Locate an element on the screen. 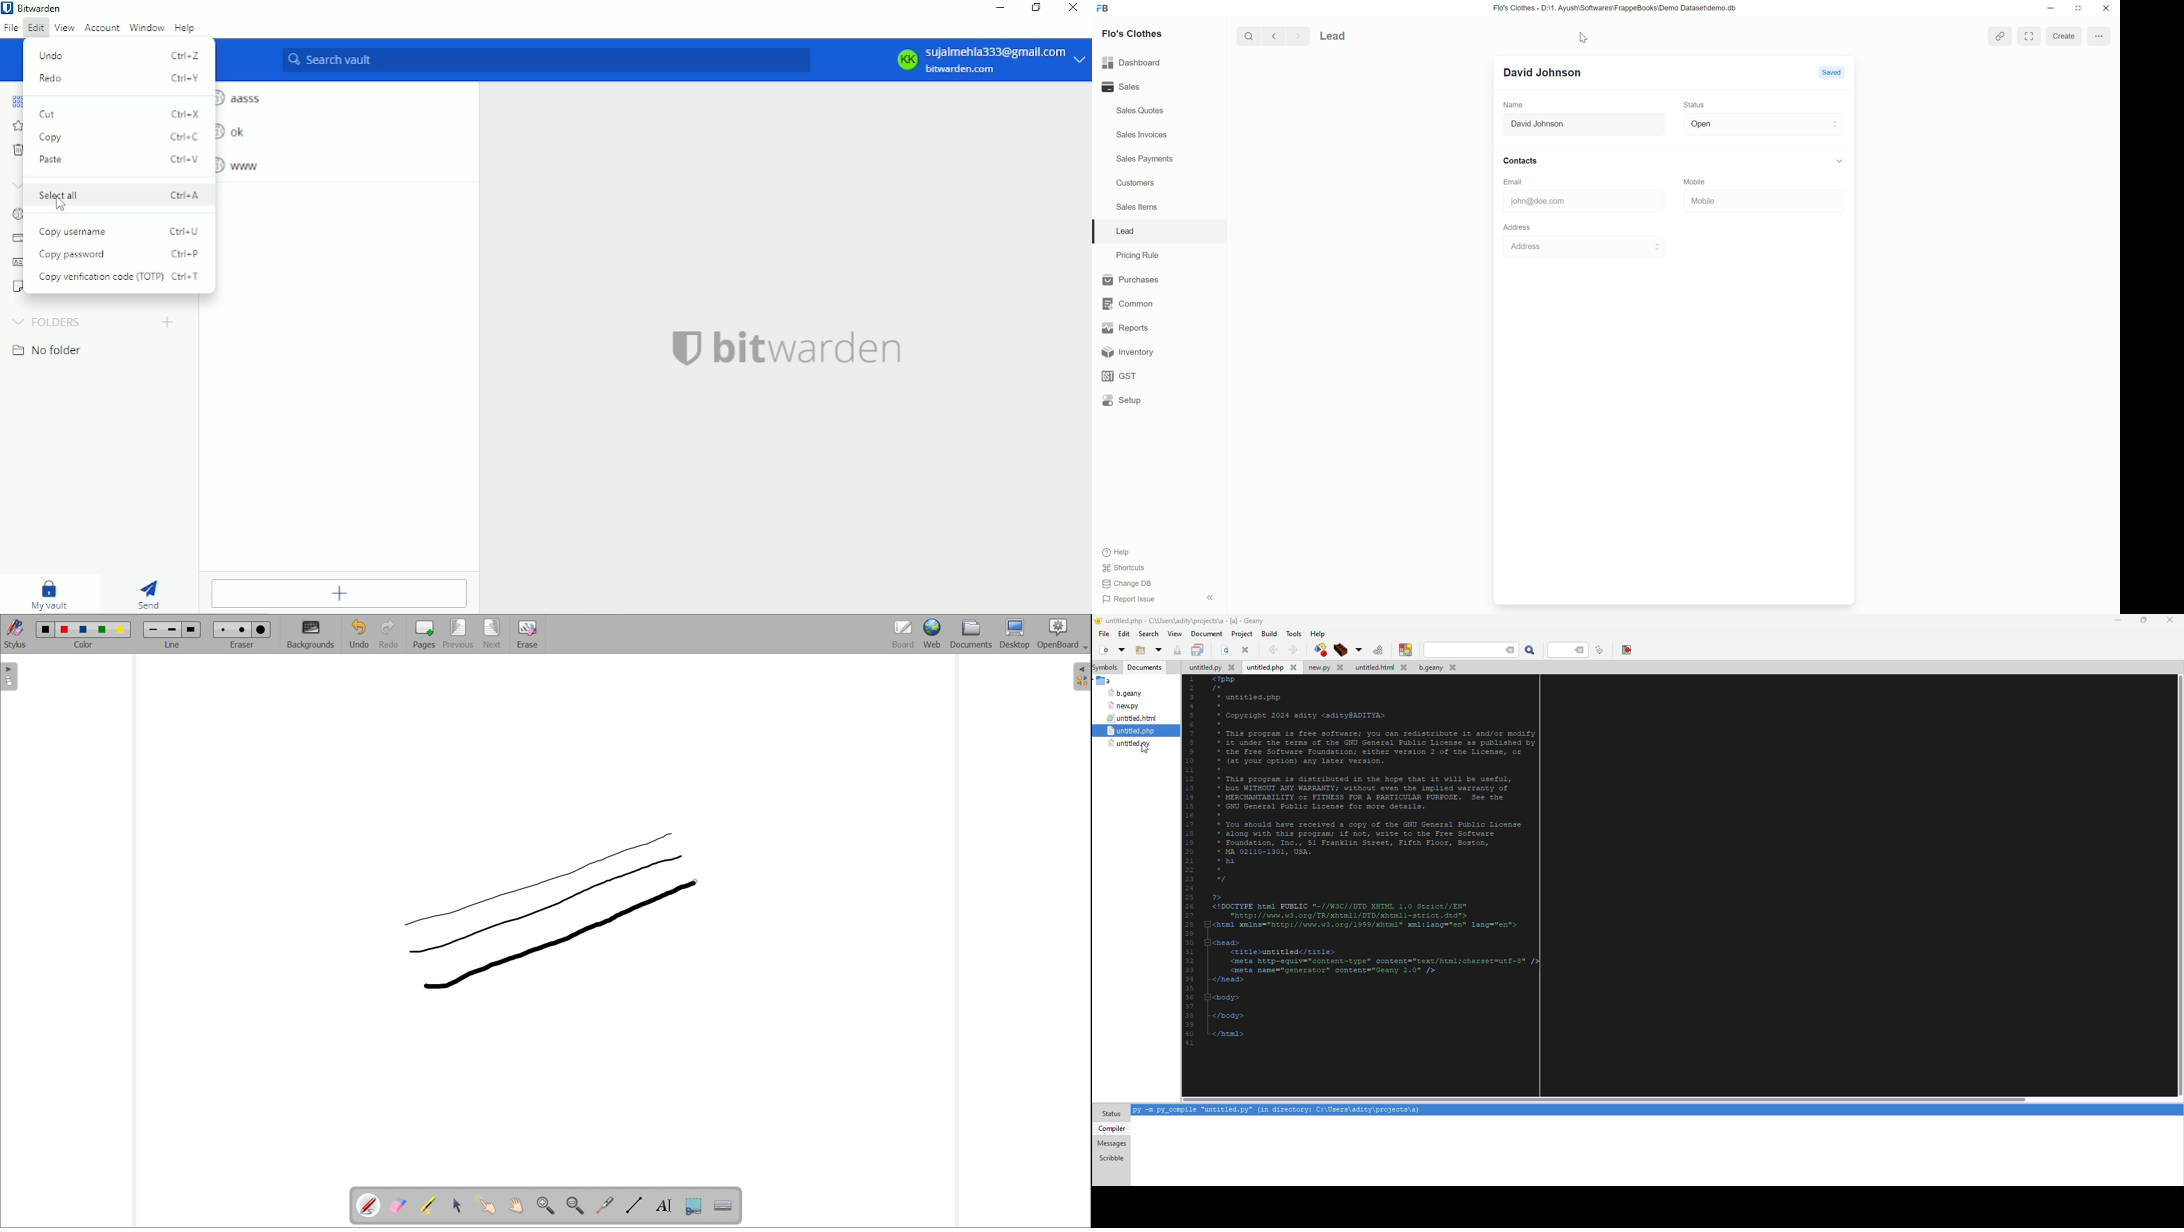 The height and width of the screenshot is (1232, 2184). interact with items is located at coordinates (487, 1205).